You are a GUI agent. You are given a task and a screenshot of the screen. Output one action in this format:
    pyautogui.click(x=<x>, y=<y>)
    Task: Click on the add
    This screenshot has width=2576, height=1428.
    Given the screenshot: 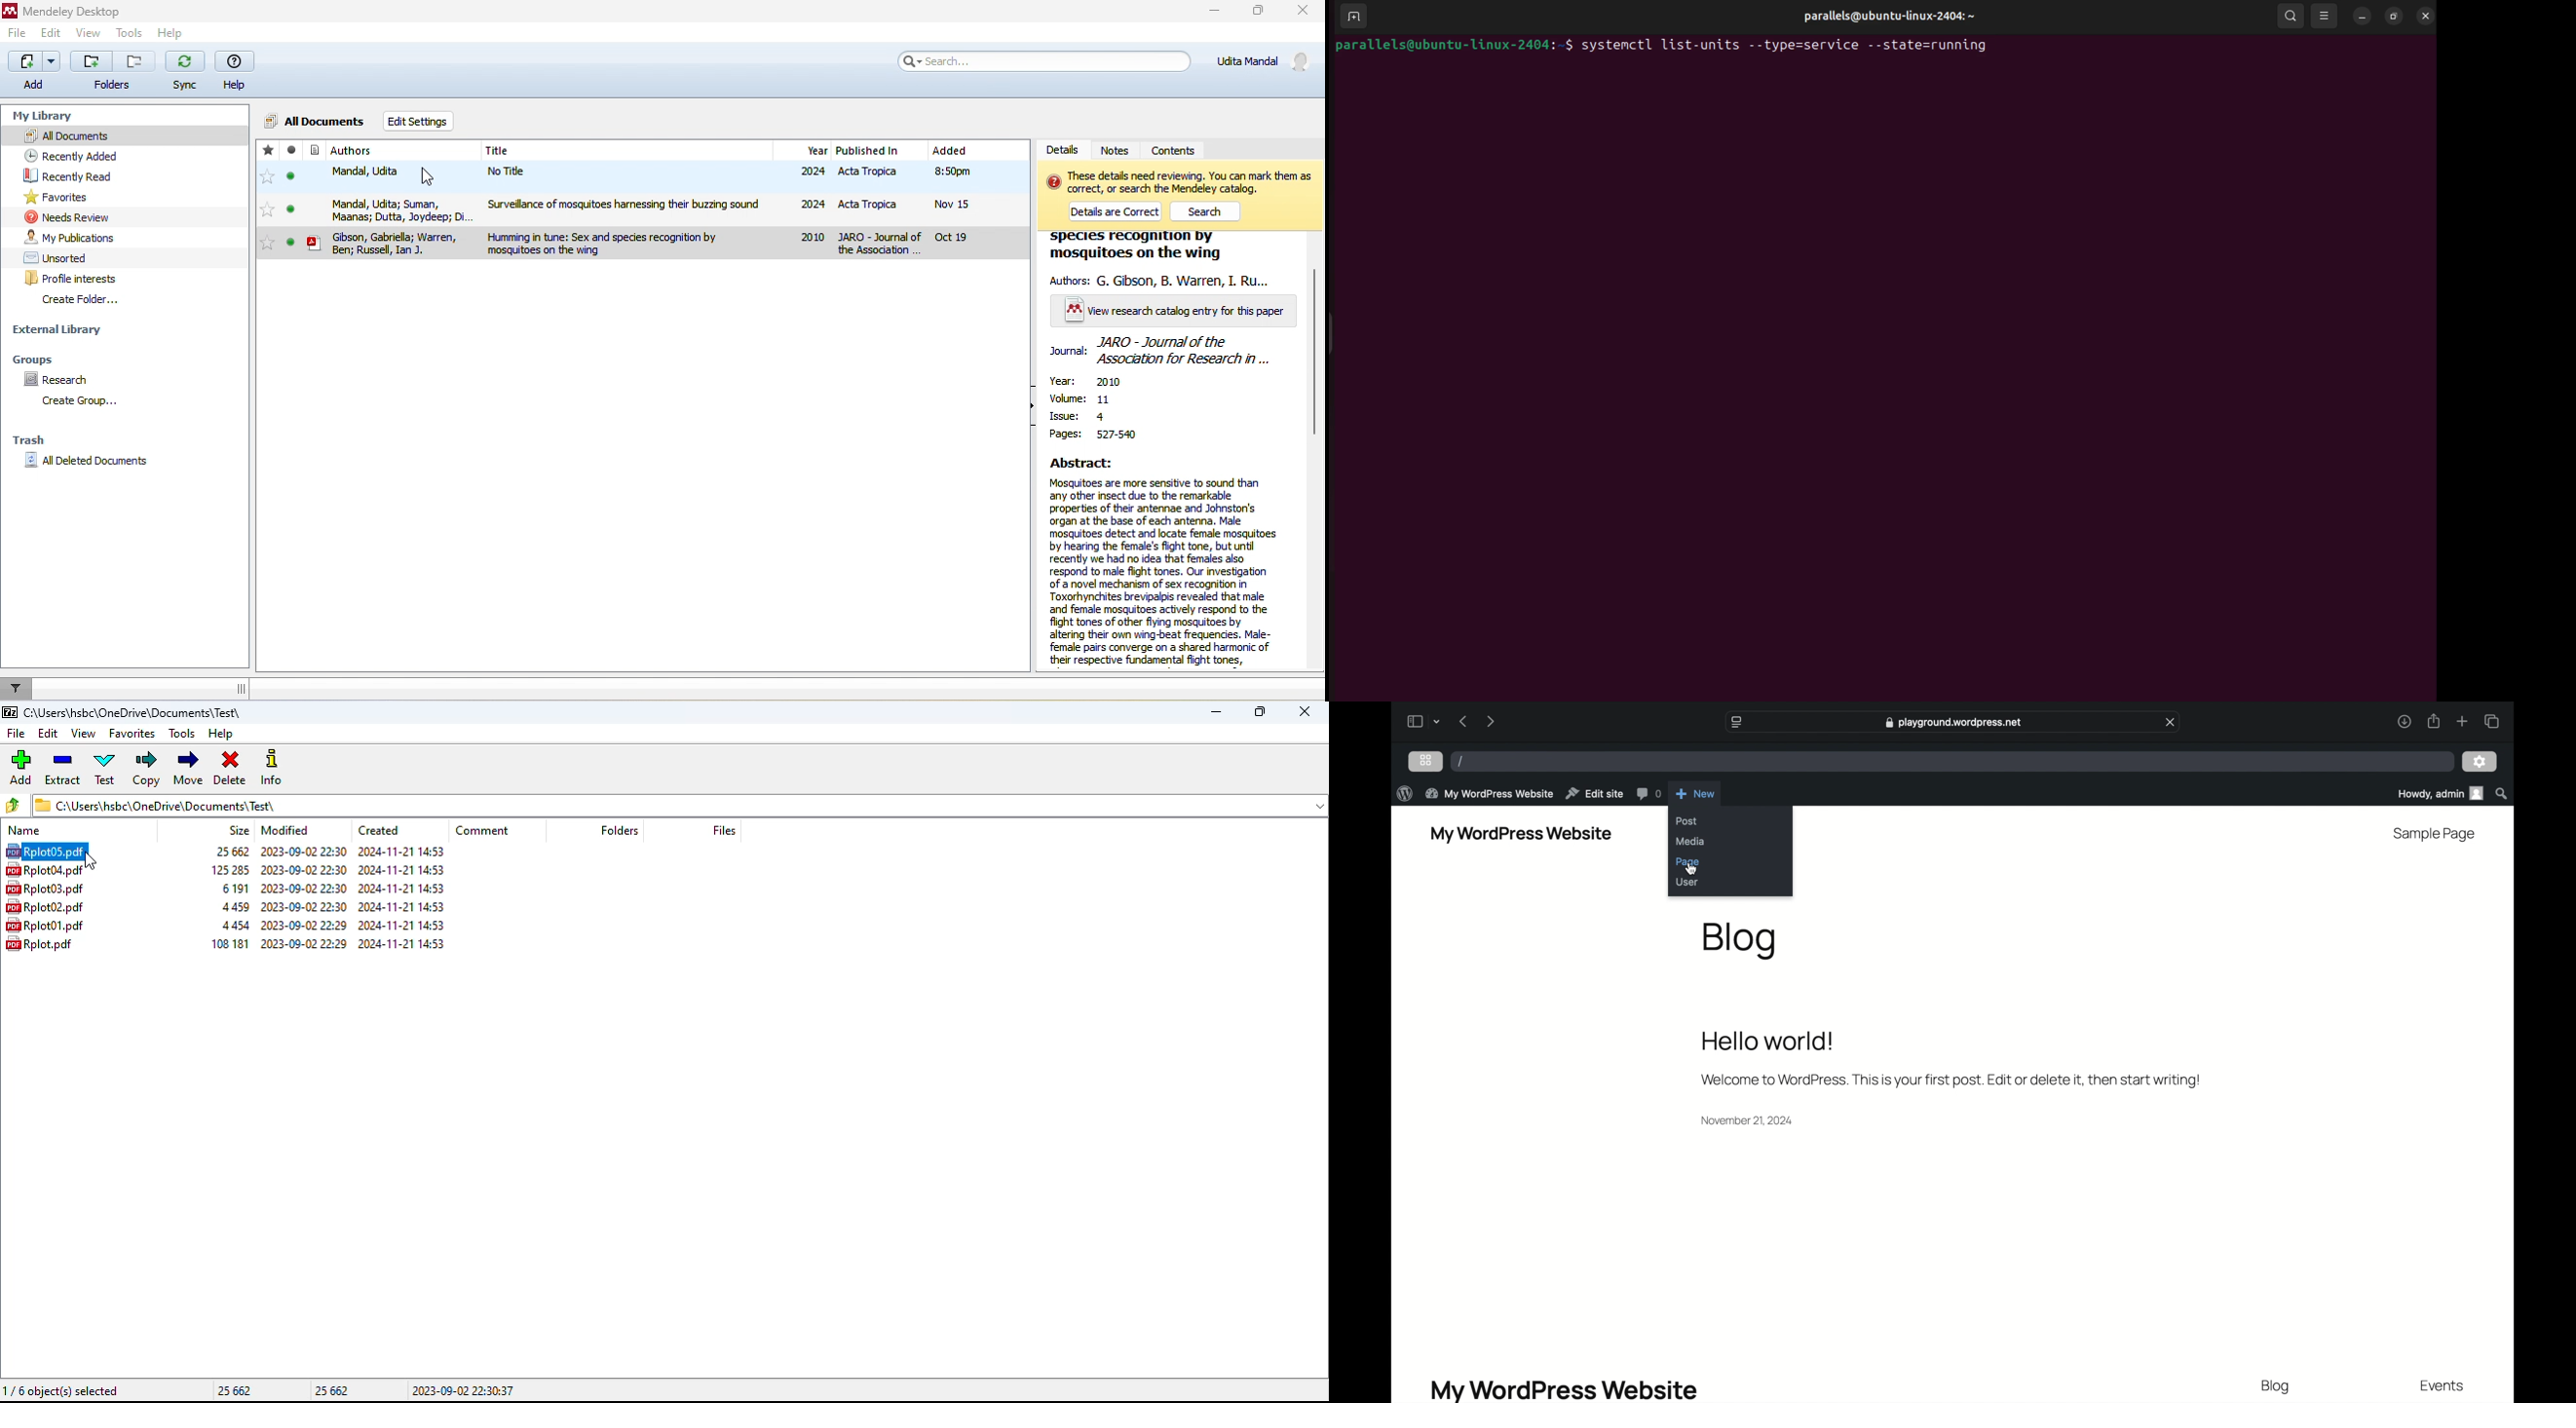 What is the action you would take?
    pyautogui.click(x=30, y=70)
    